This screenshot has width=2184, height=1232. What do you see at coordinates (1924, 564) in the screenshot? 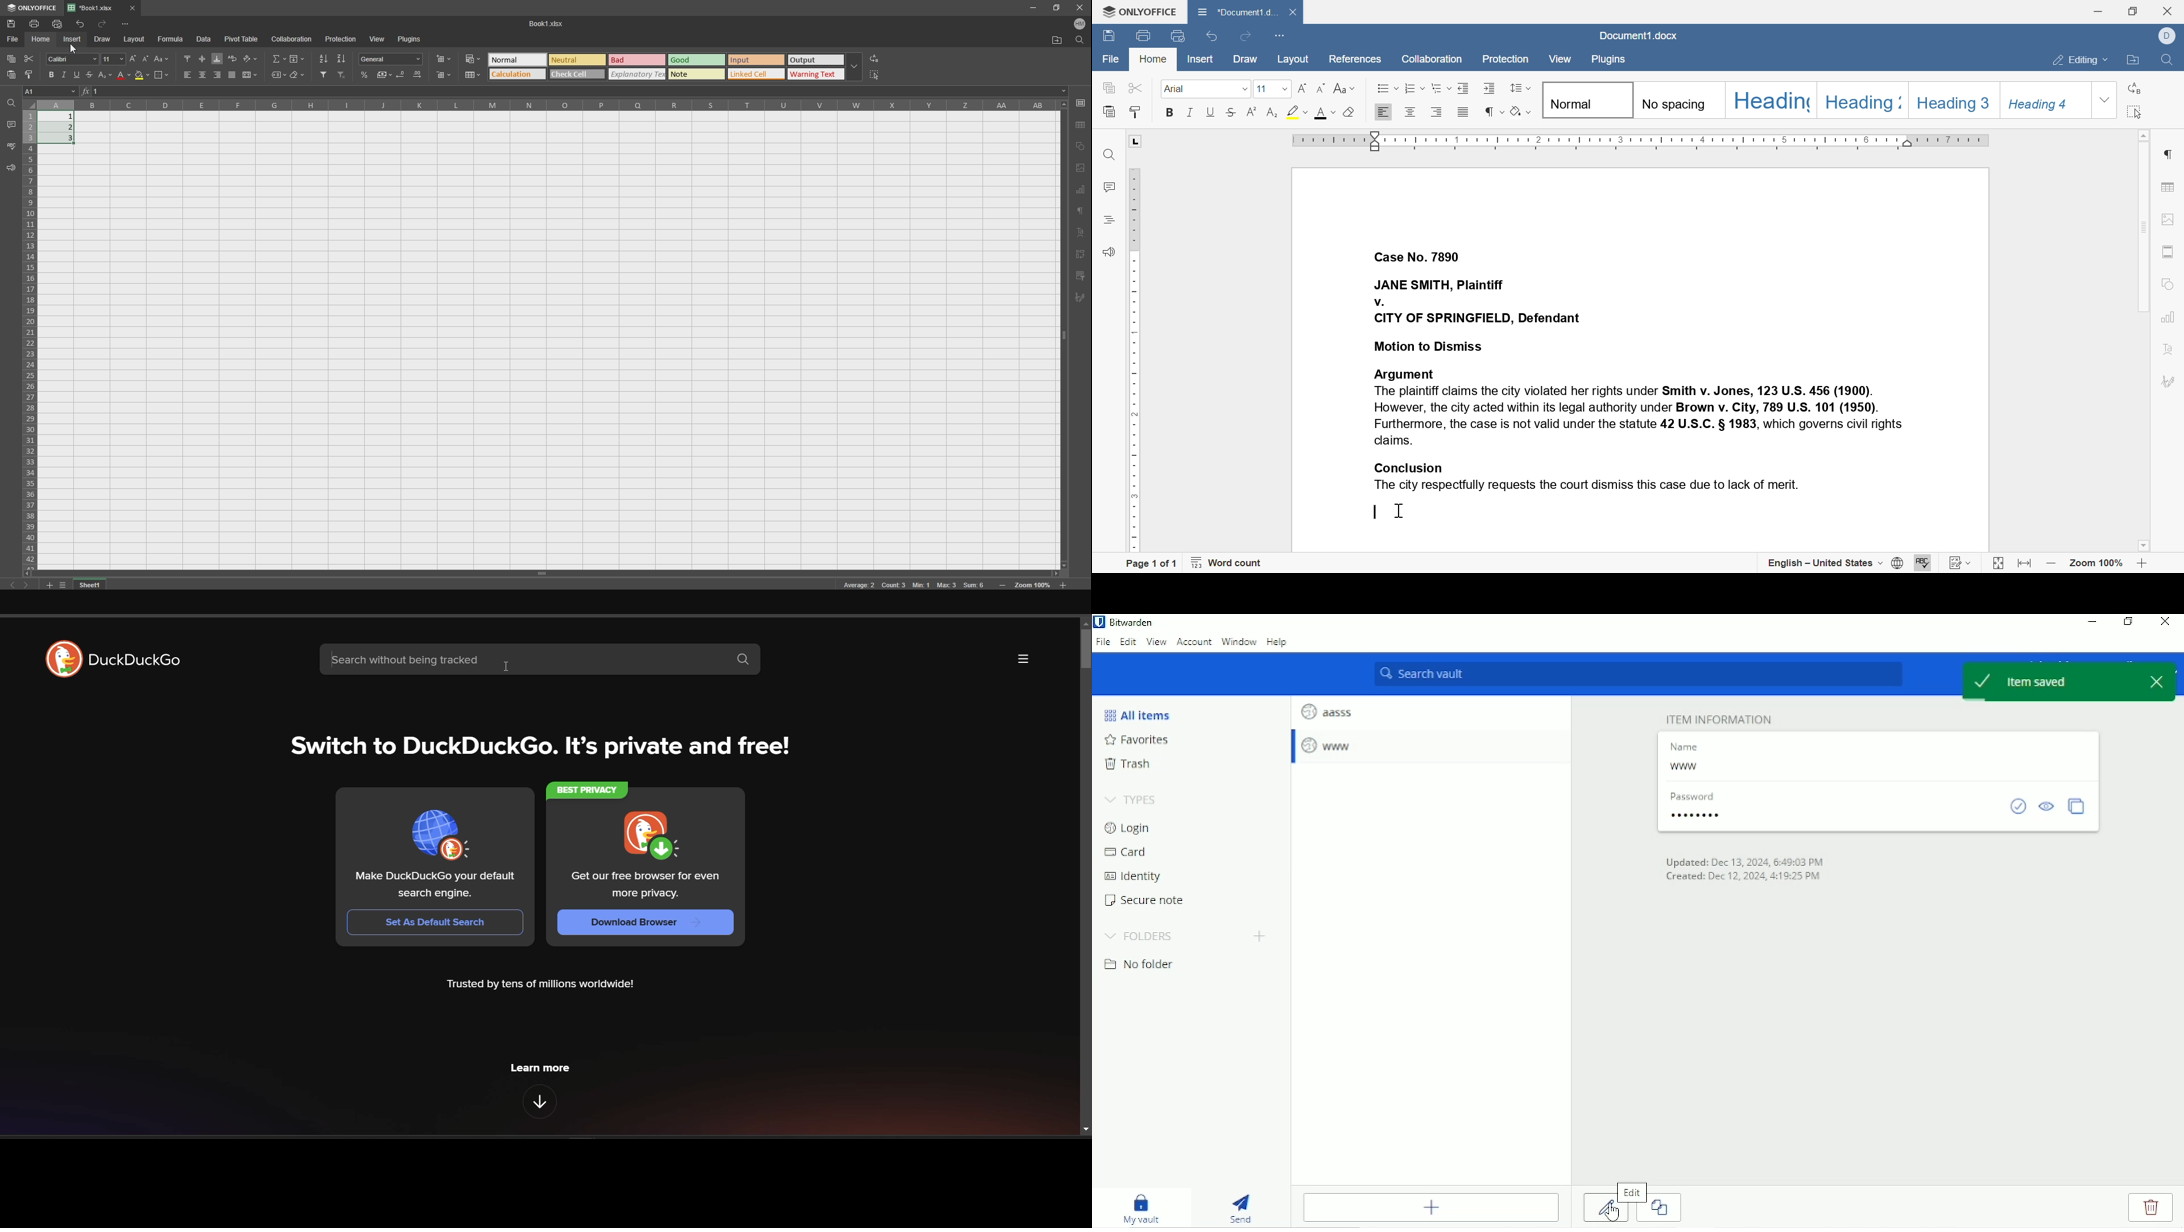
I see `spell checking` at bounding box center [1924, 564].